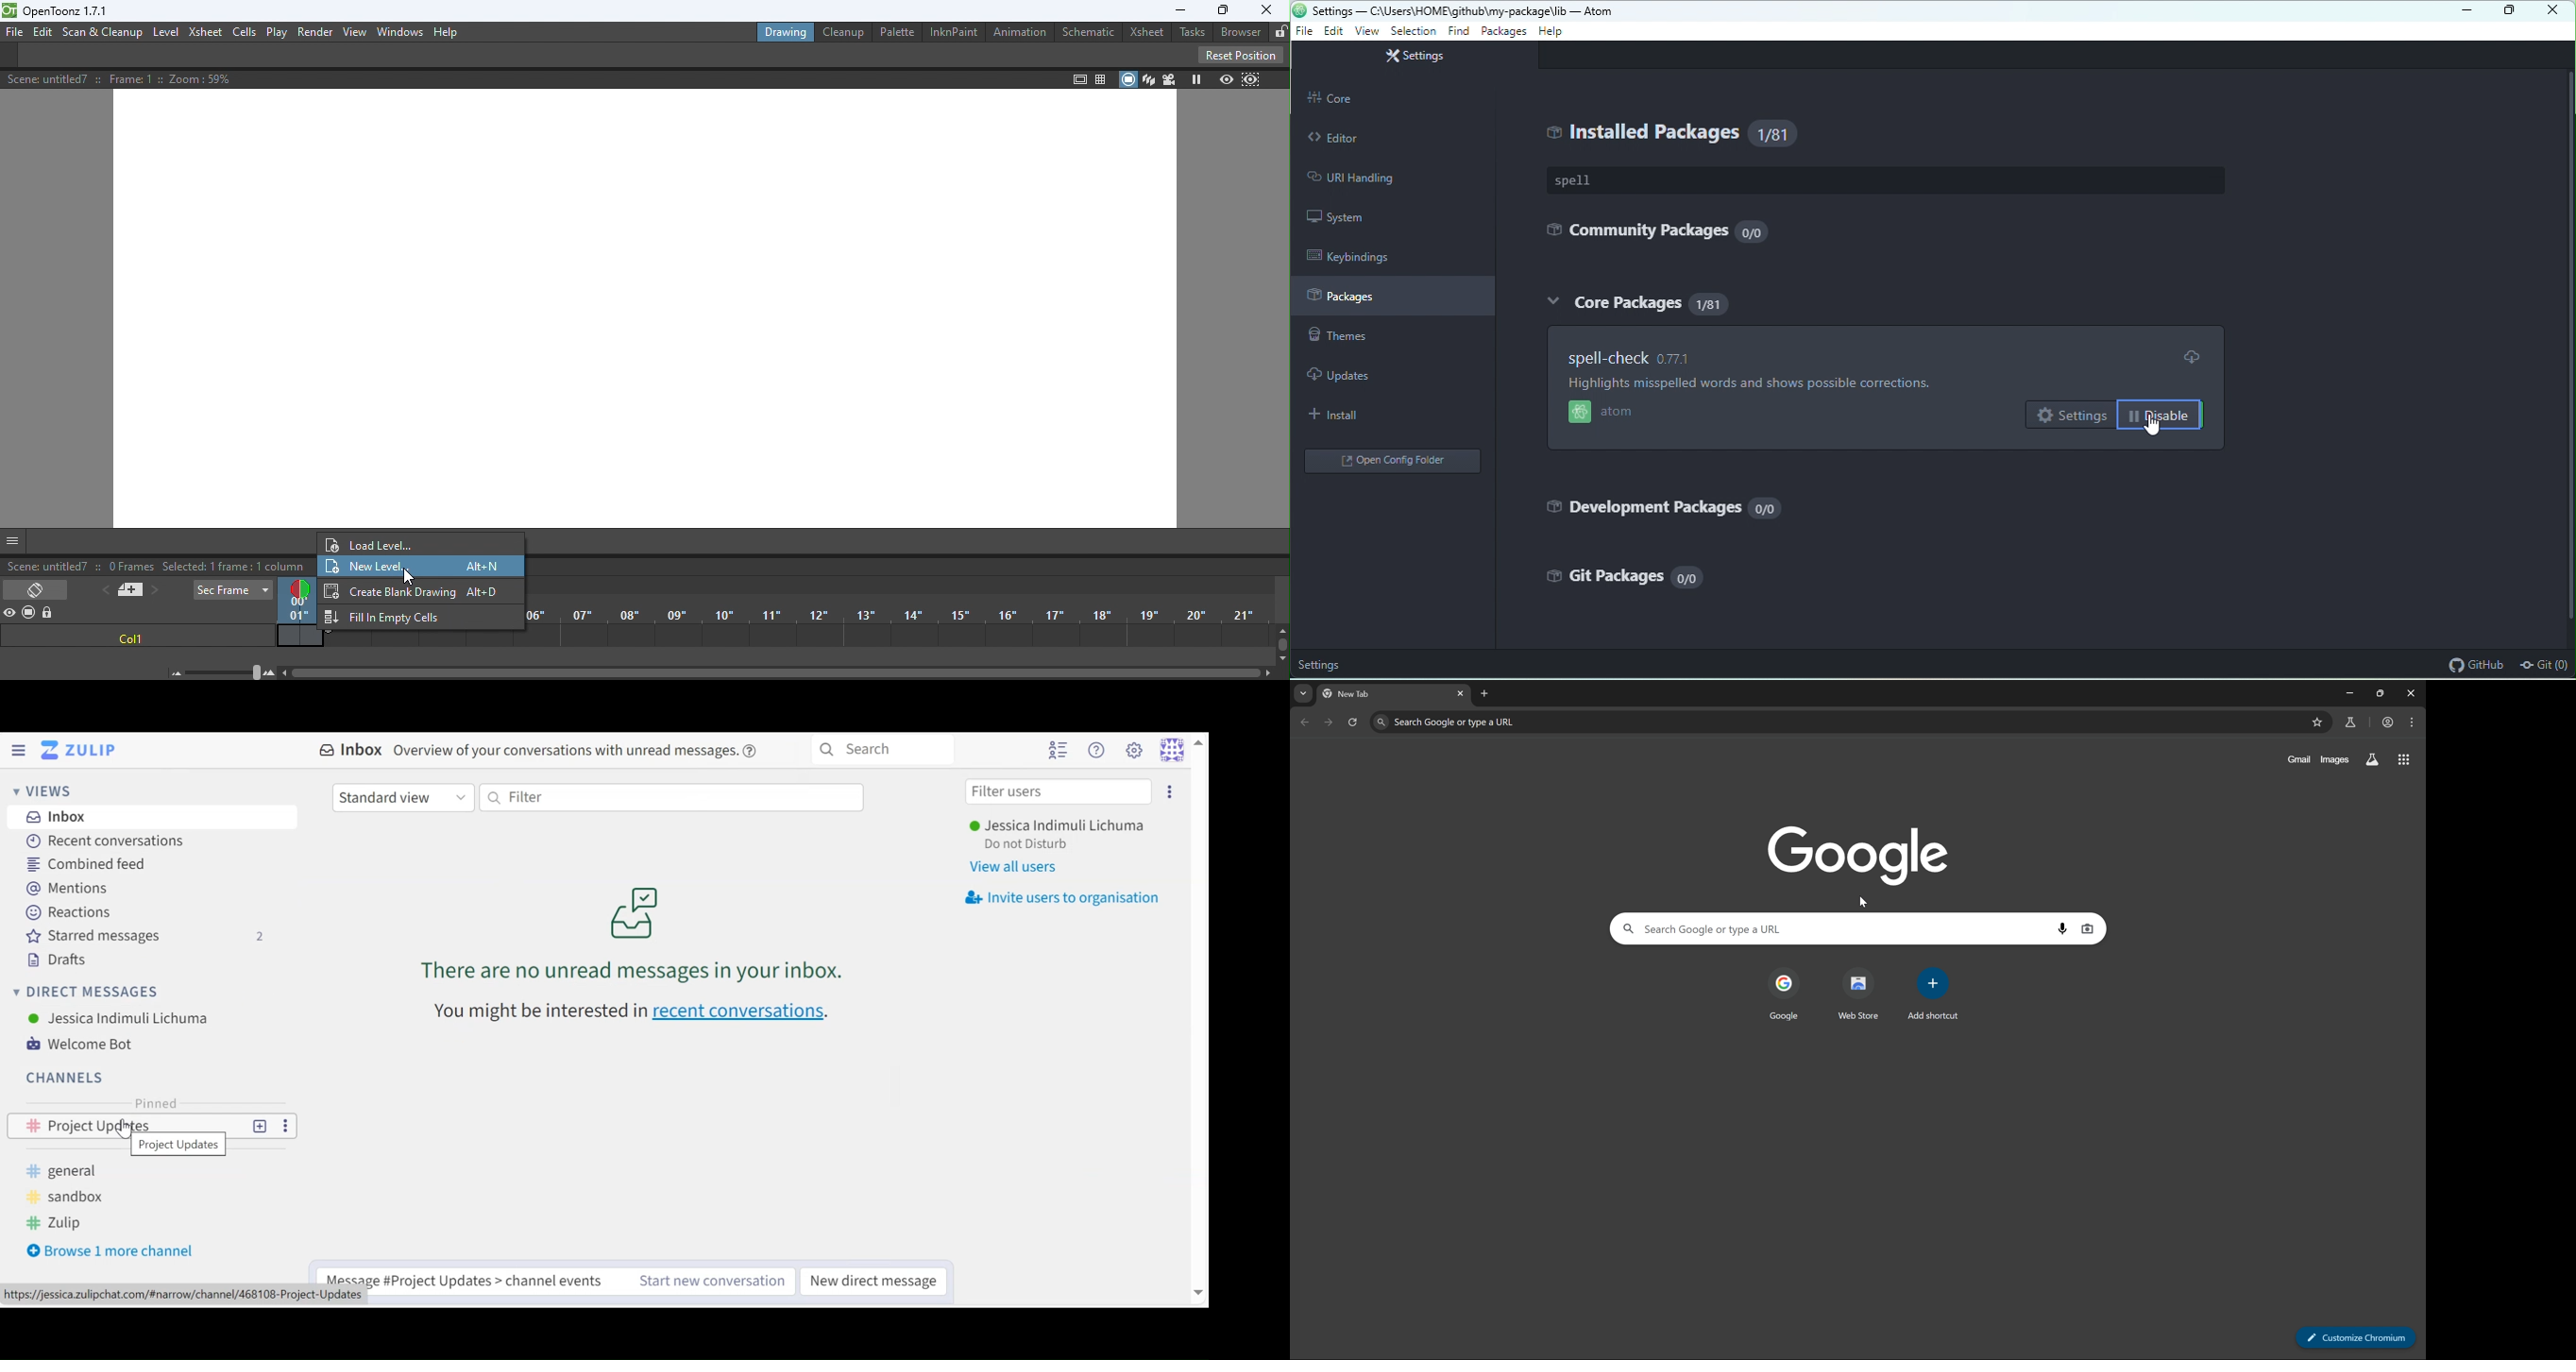 This screenshot has height=1372, width=2576. What do you see at coordinates (1606, 414) in the screenshot?
I see `atom` at bounding box center [1606, 414].